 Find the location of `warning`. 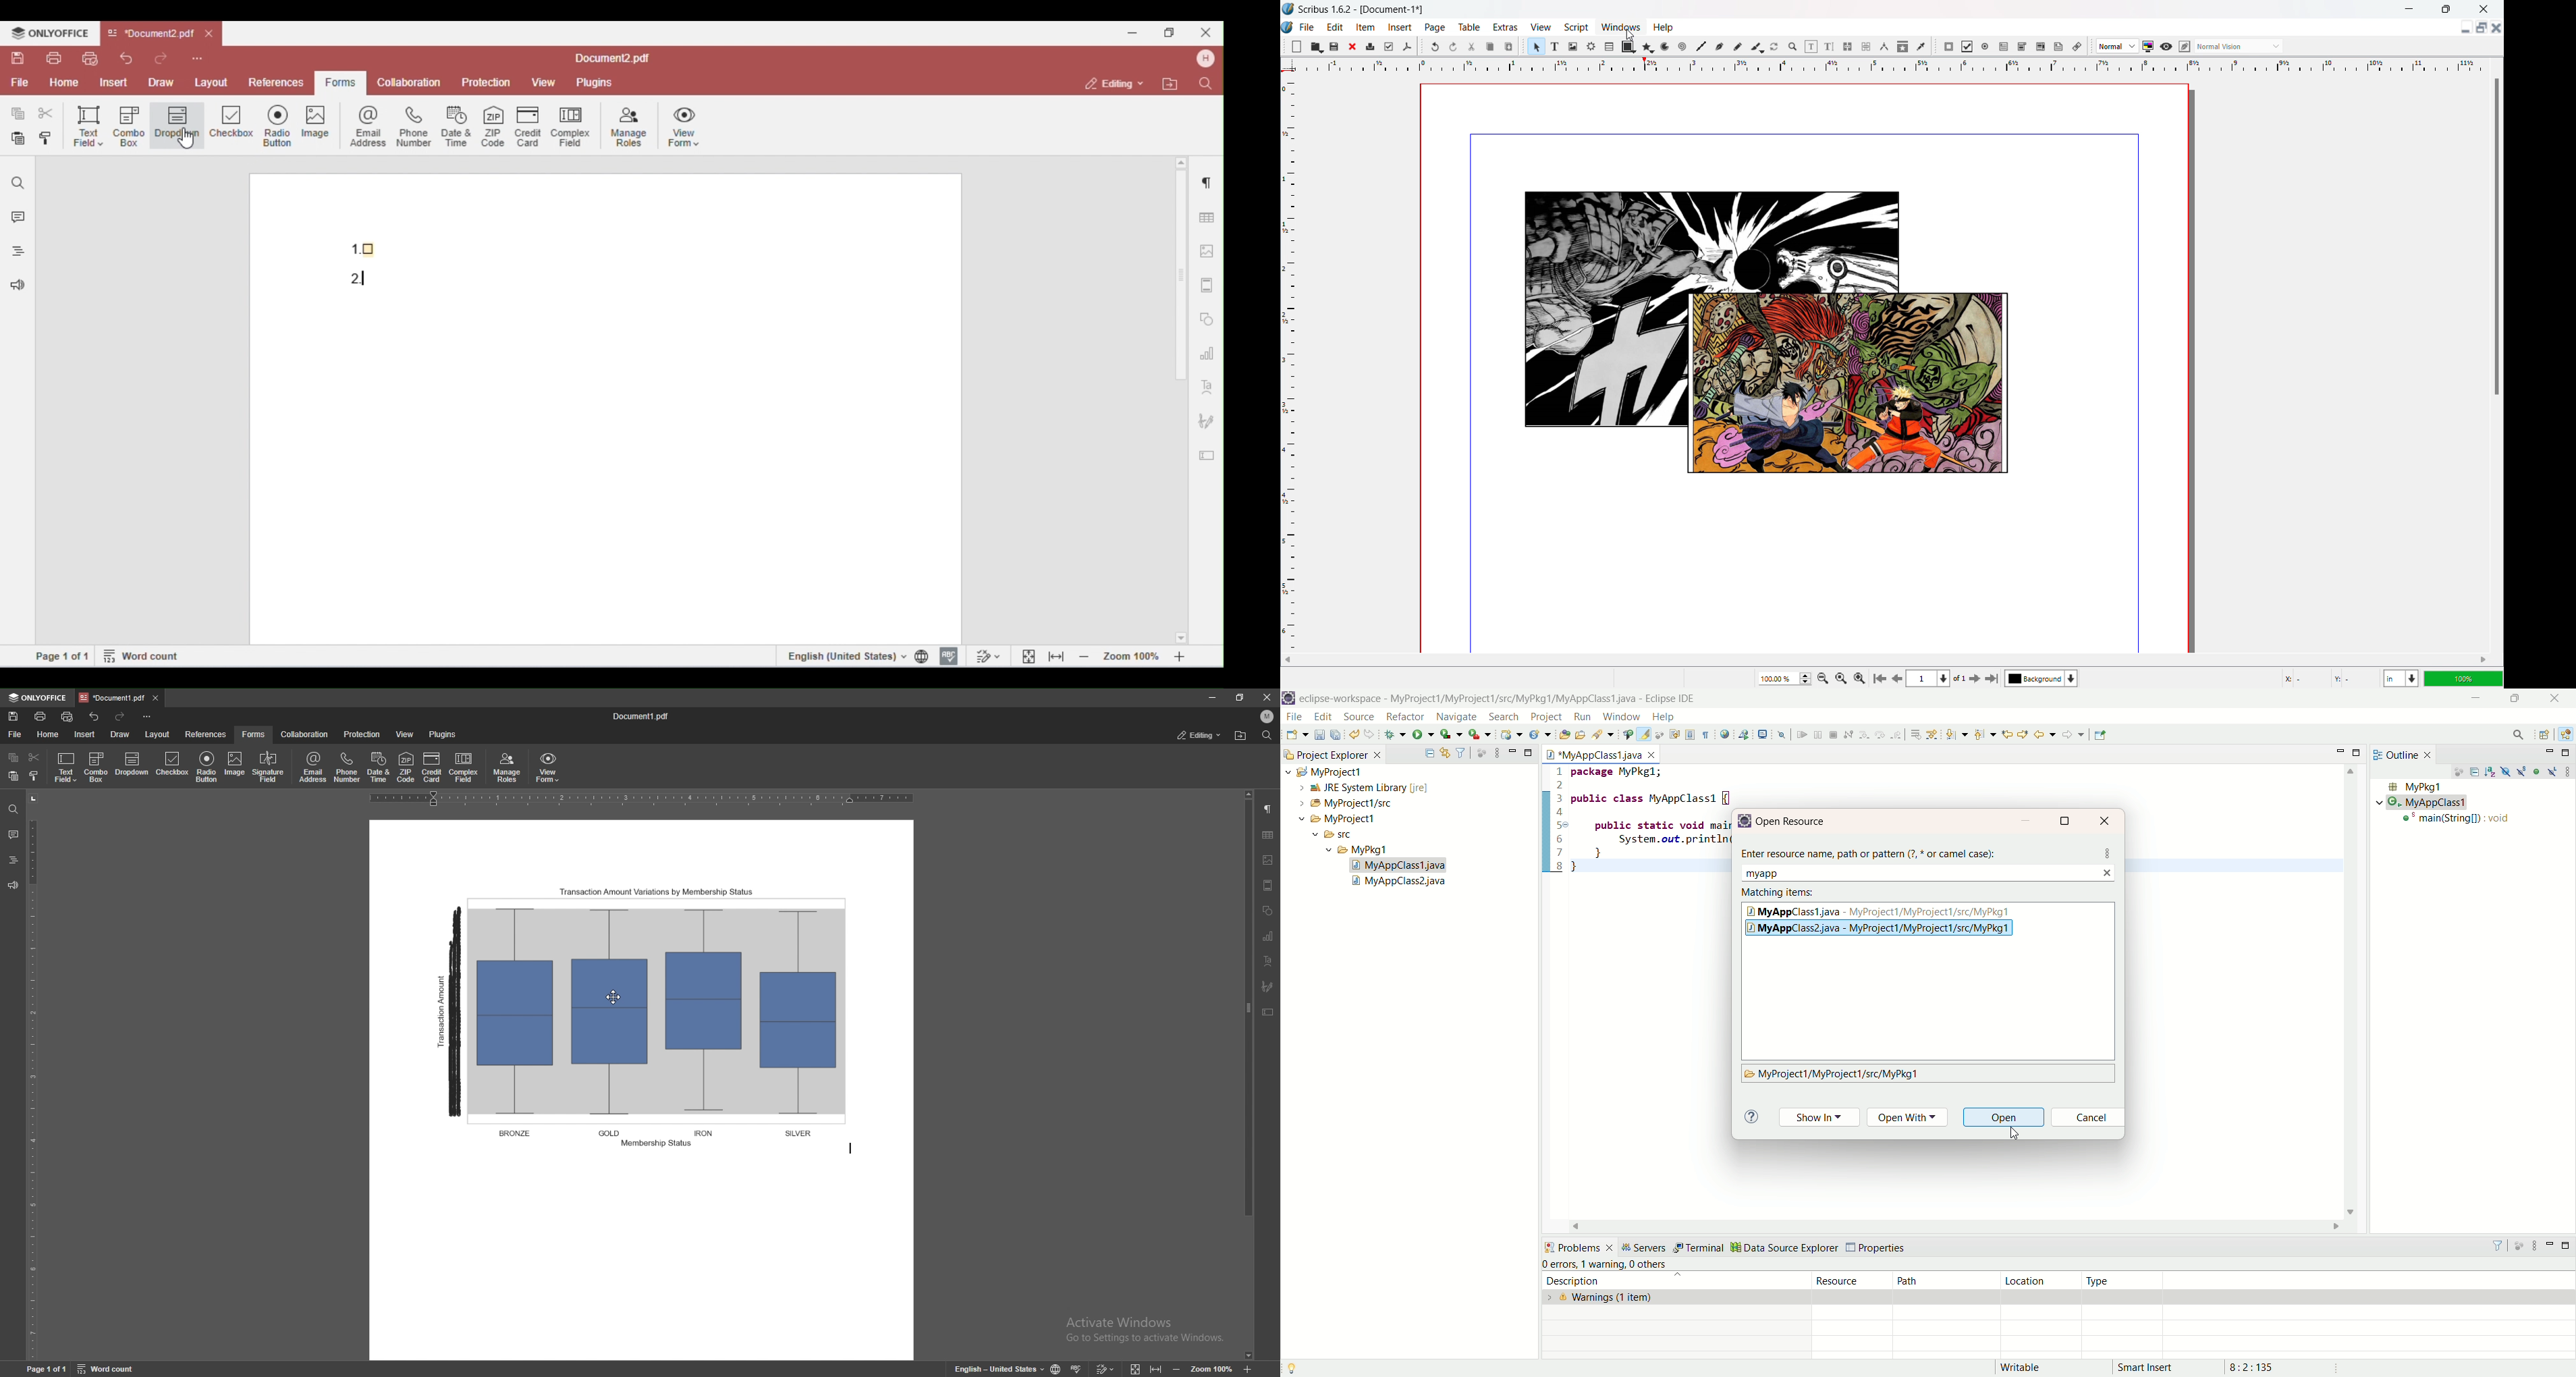

warning is located at coordinates (1602, 1263).